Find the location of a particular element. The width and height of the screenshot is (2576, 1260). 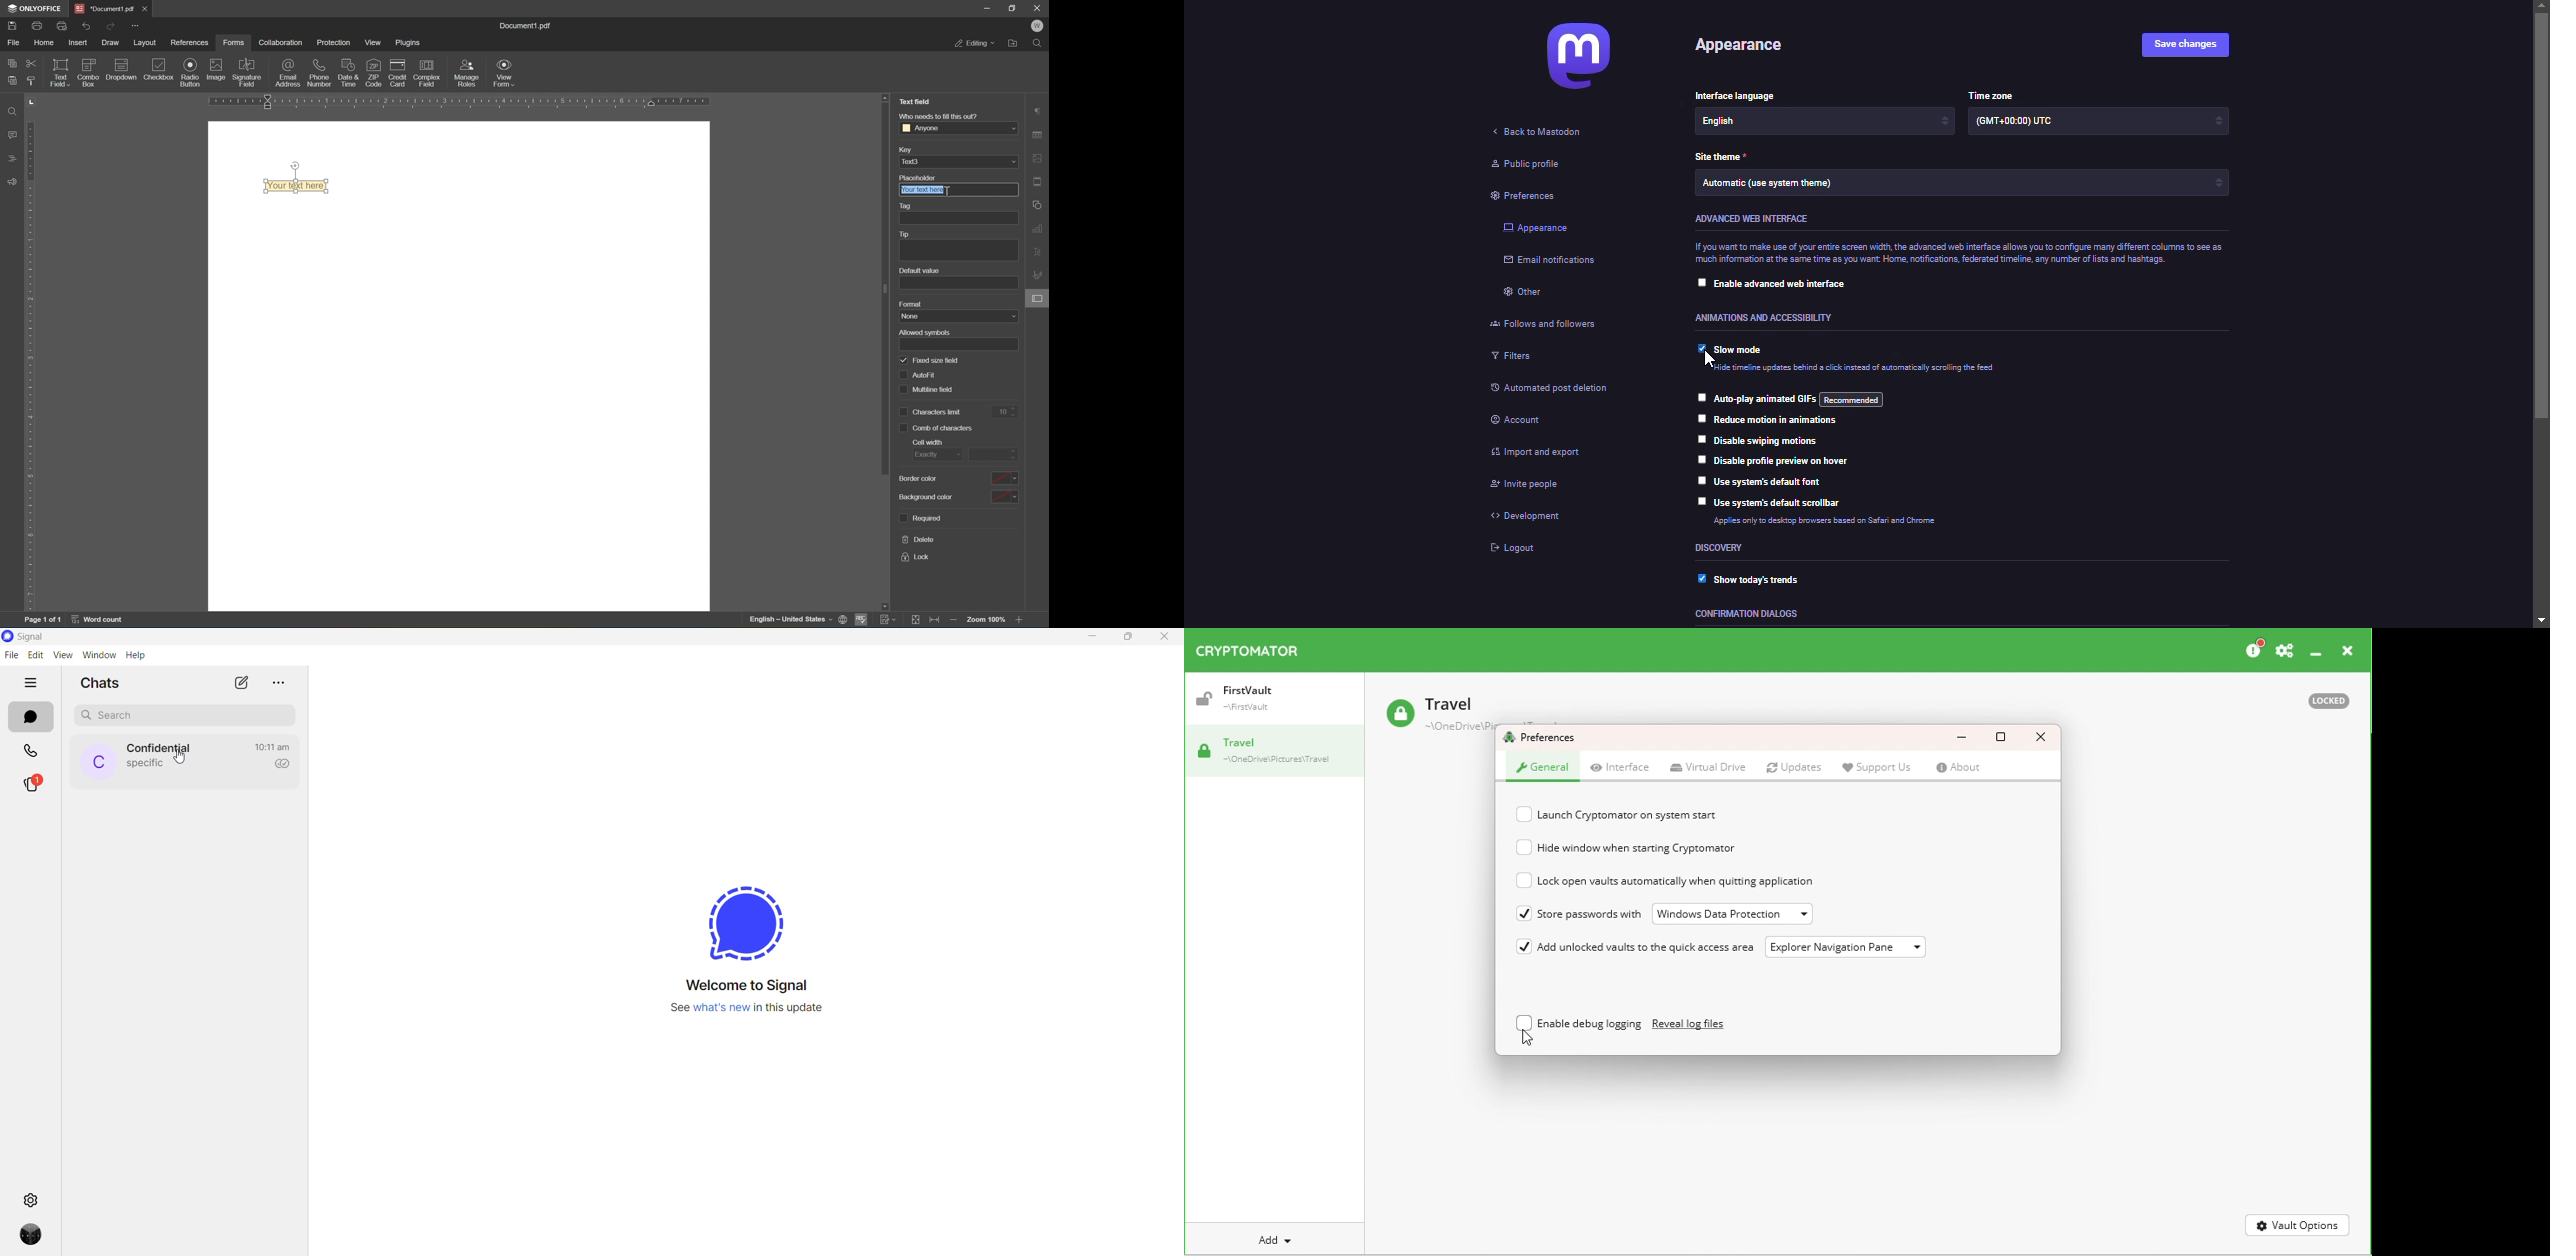

development is located at coordinates (1529, 517).